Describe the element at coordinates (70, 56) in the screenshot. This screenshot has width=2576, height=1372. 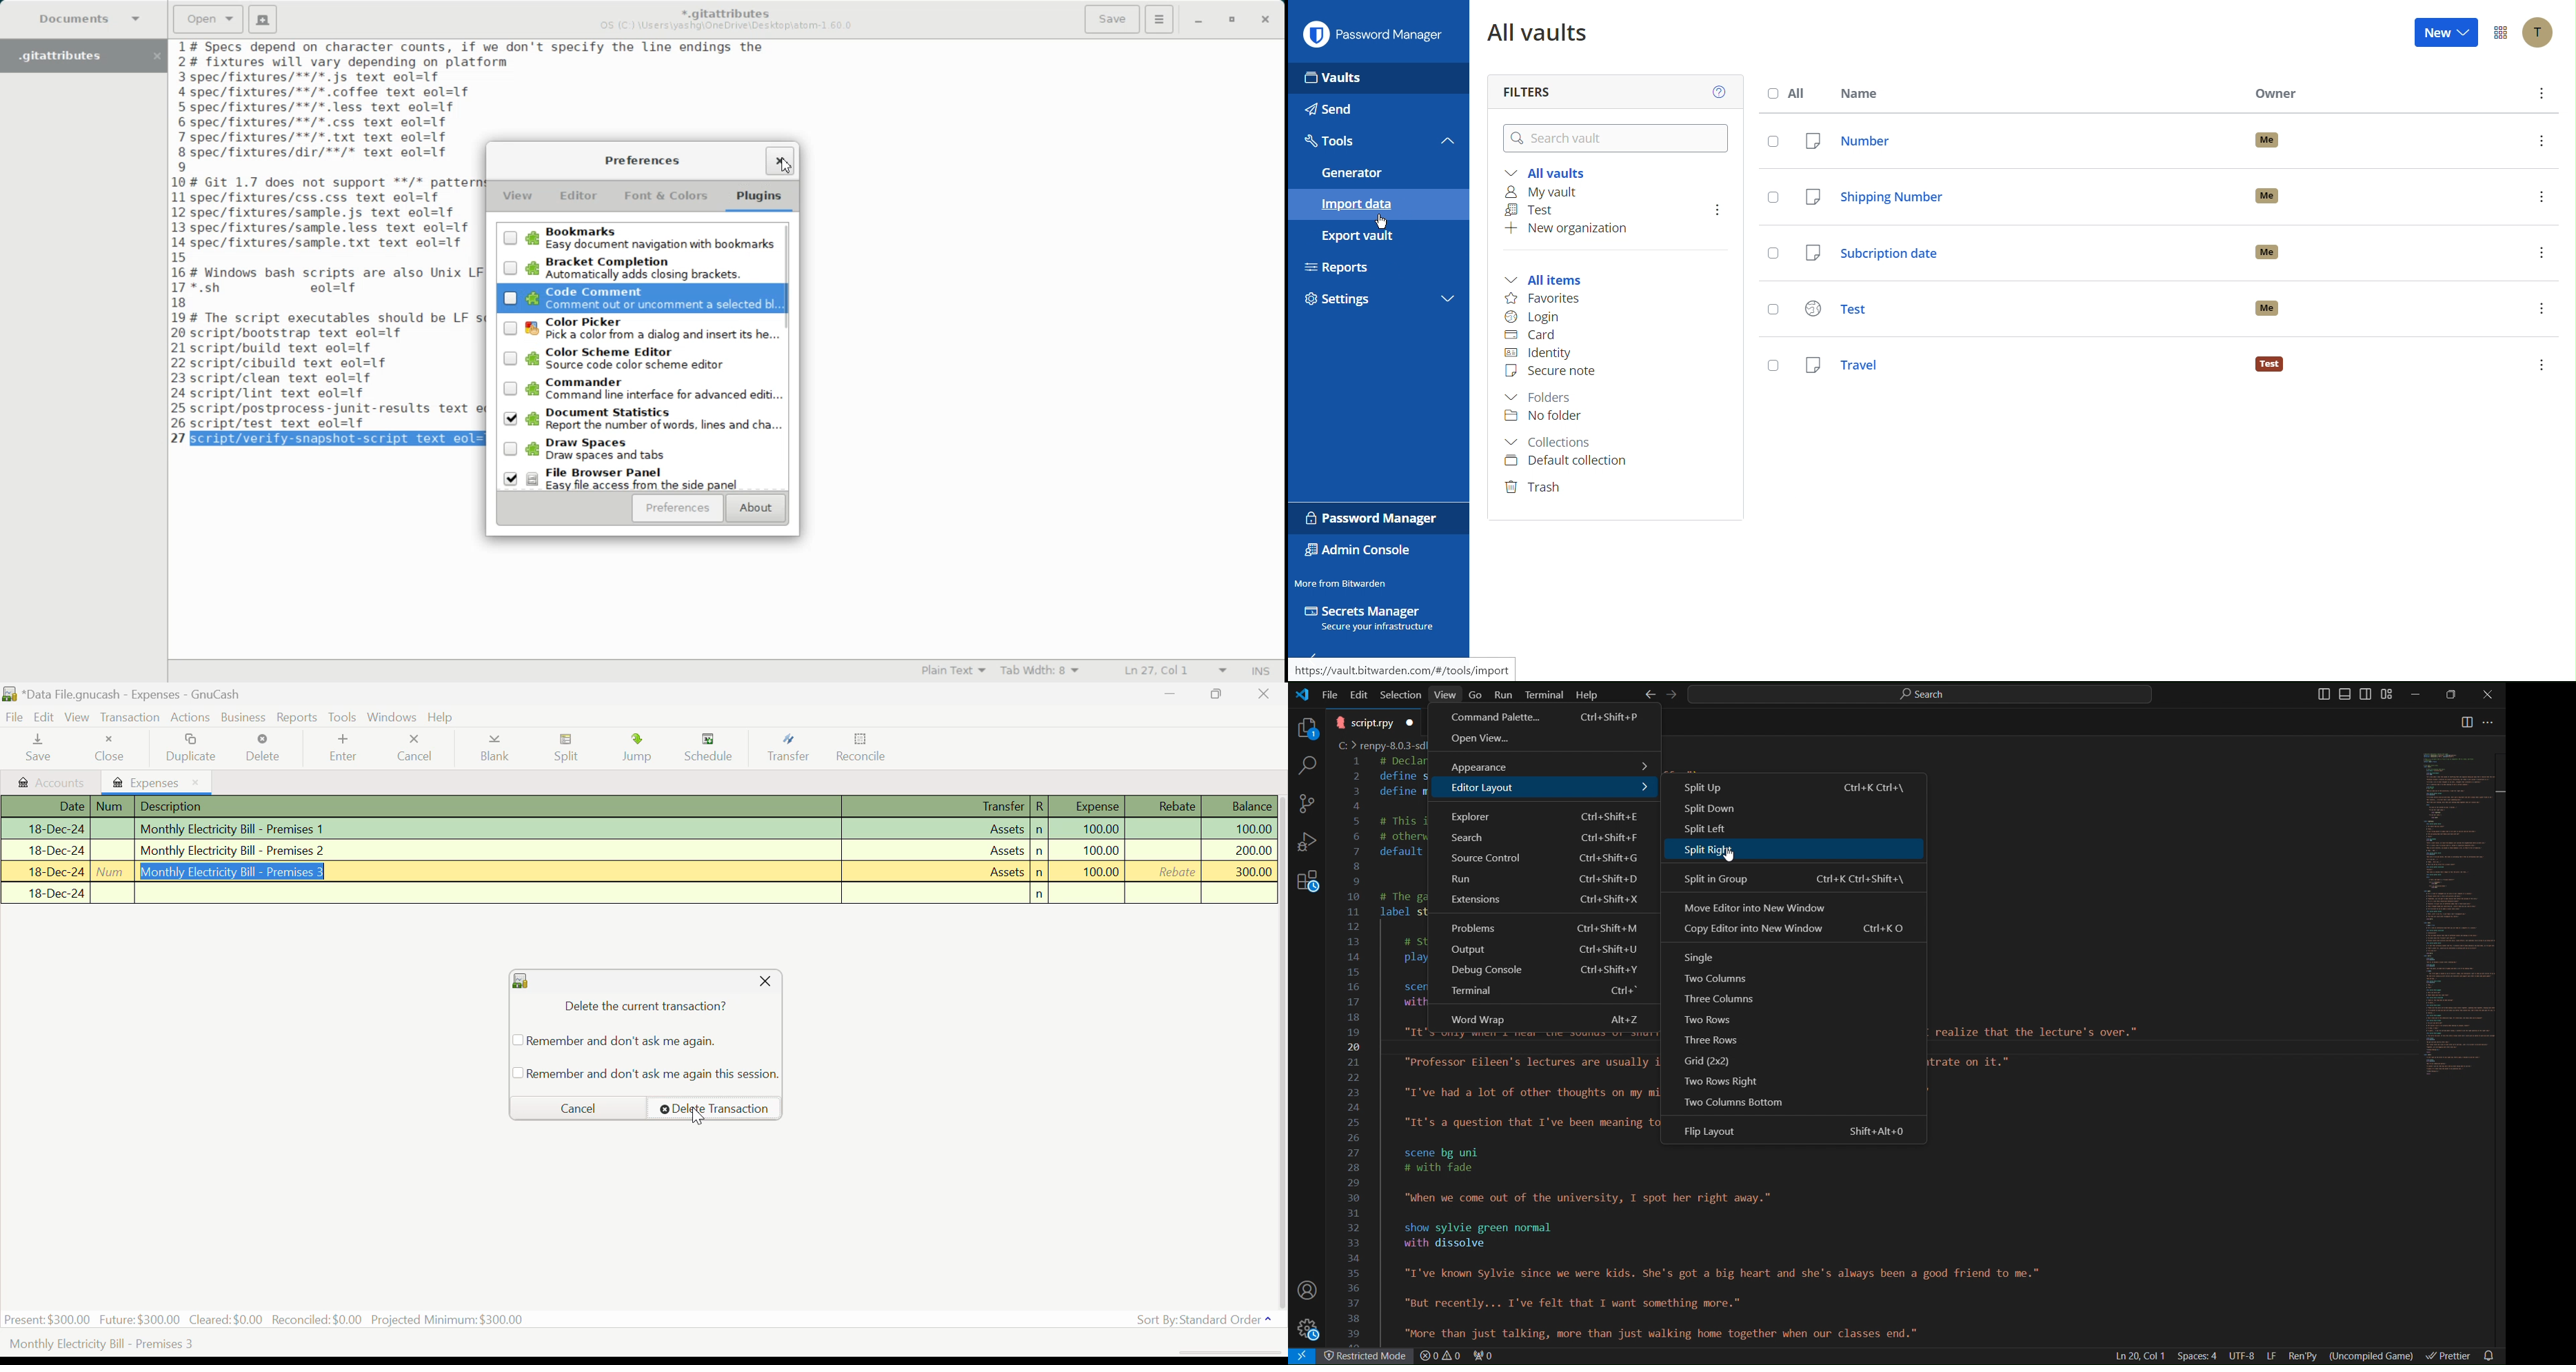
I see `Folder` at that location.